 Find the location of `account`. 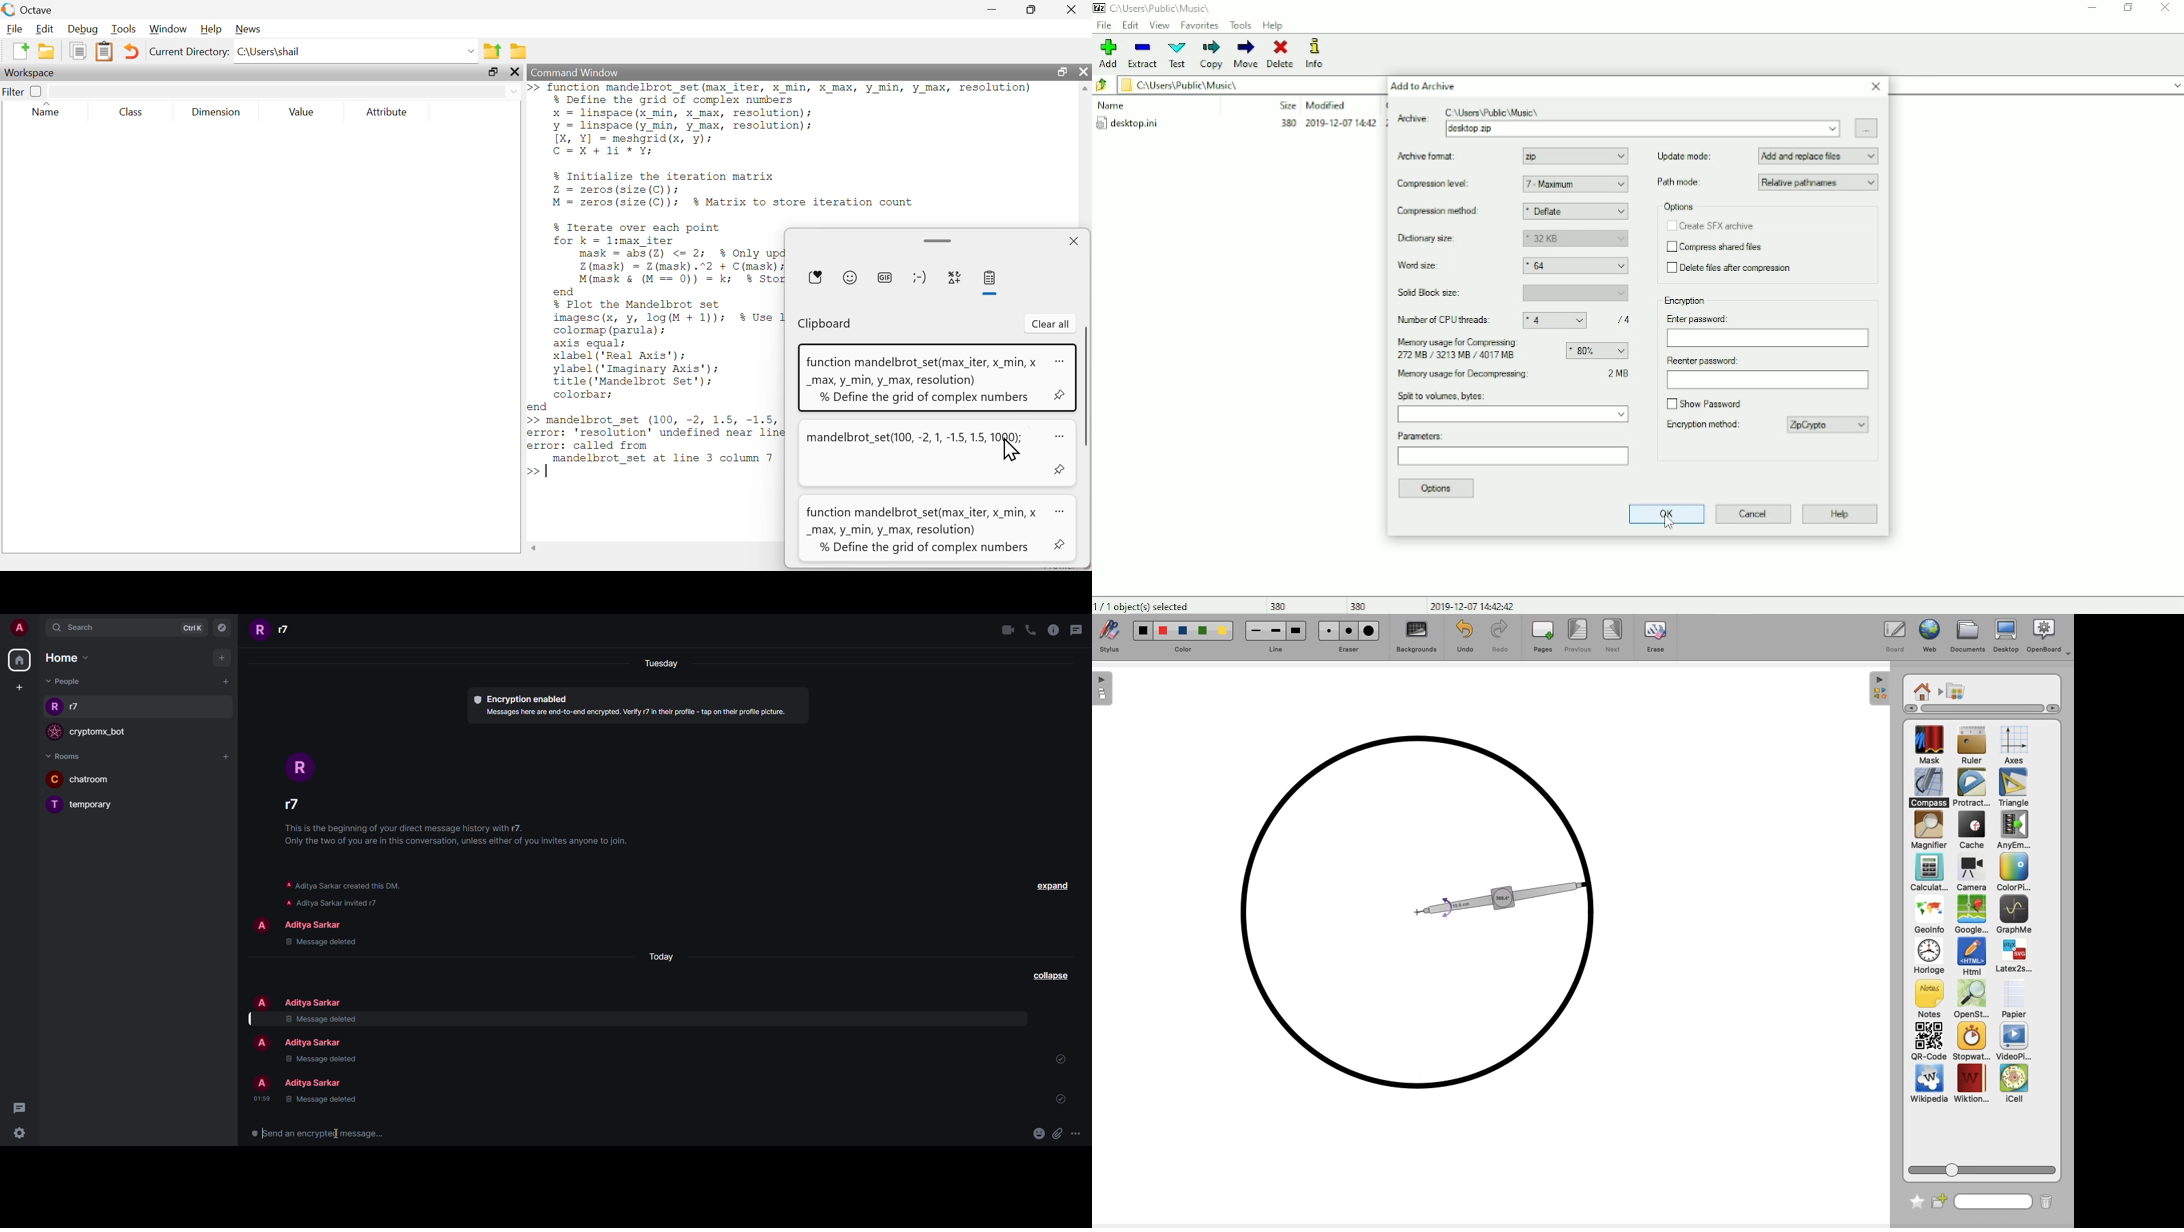

account is located at coordinates (22, 629).